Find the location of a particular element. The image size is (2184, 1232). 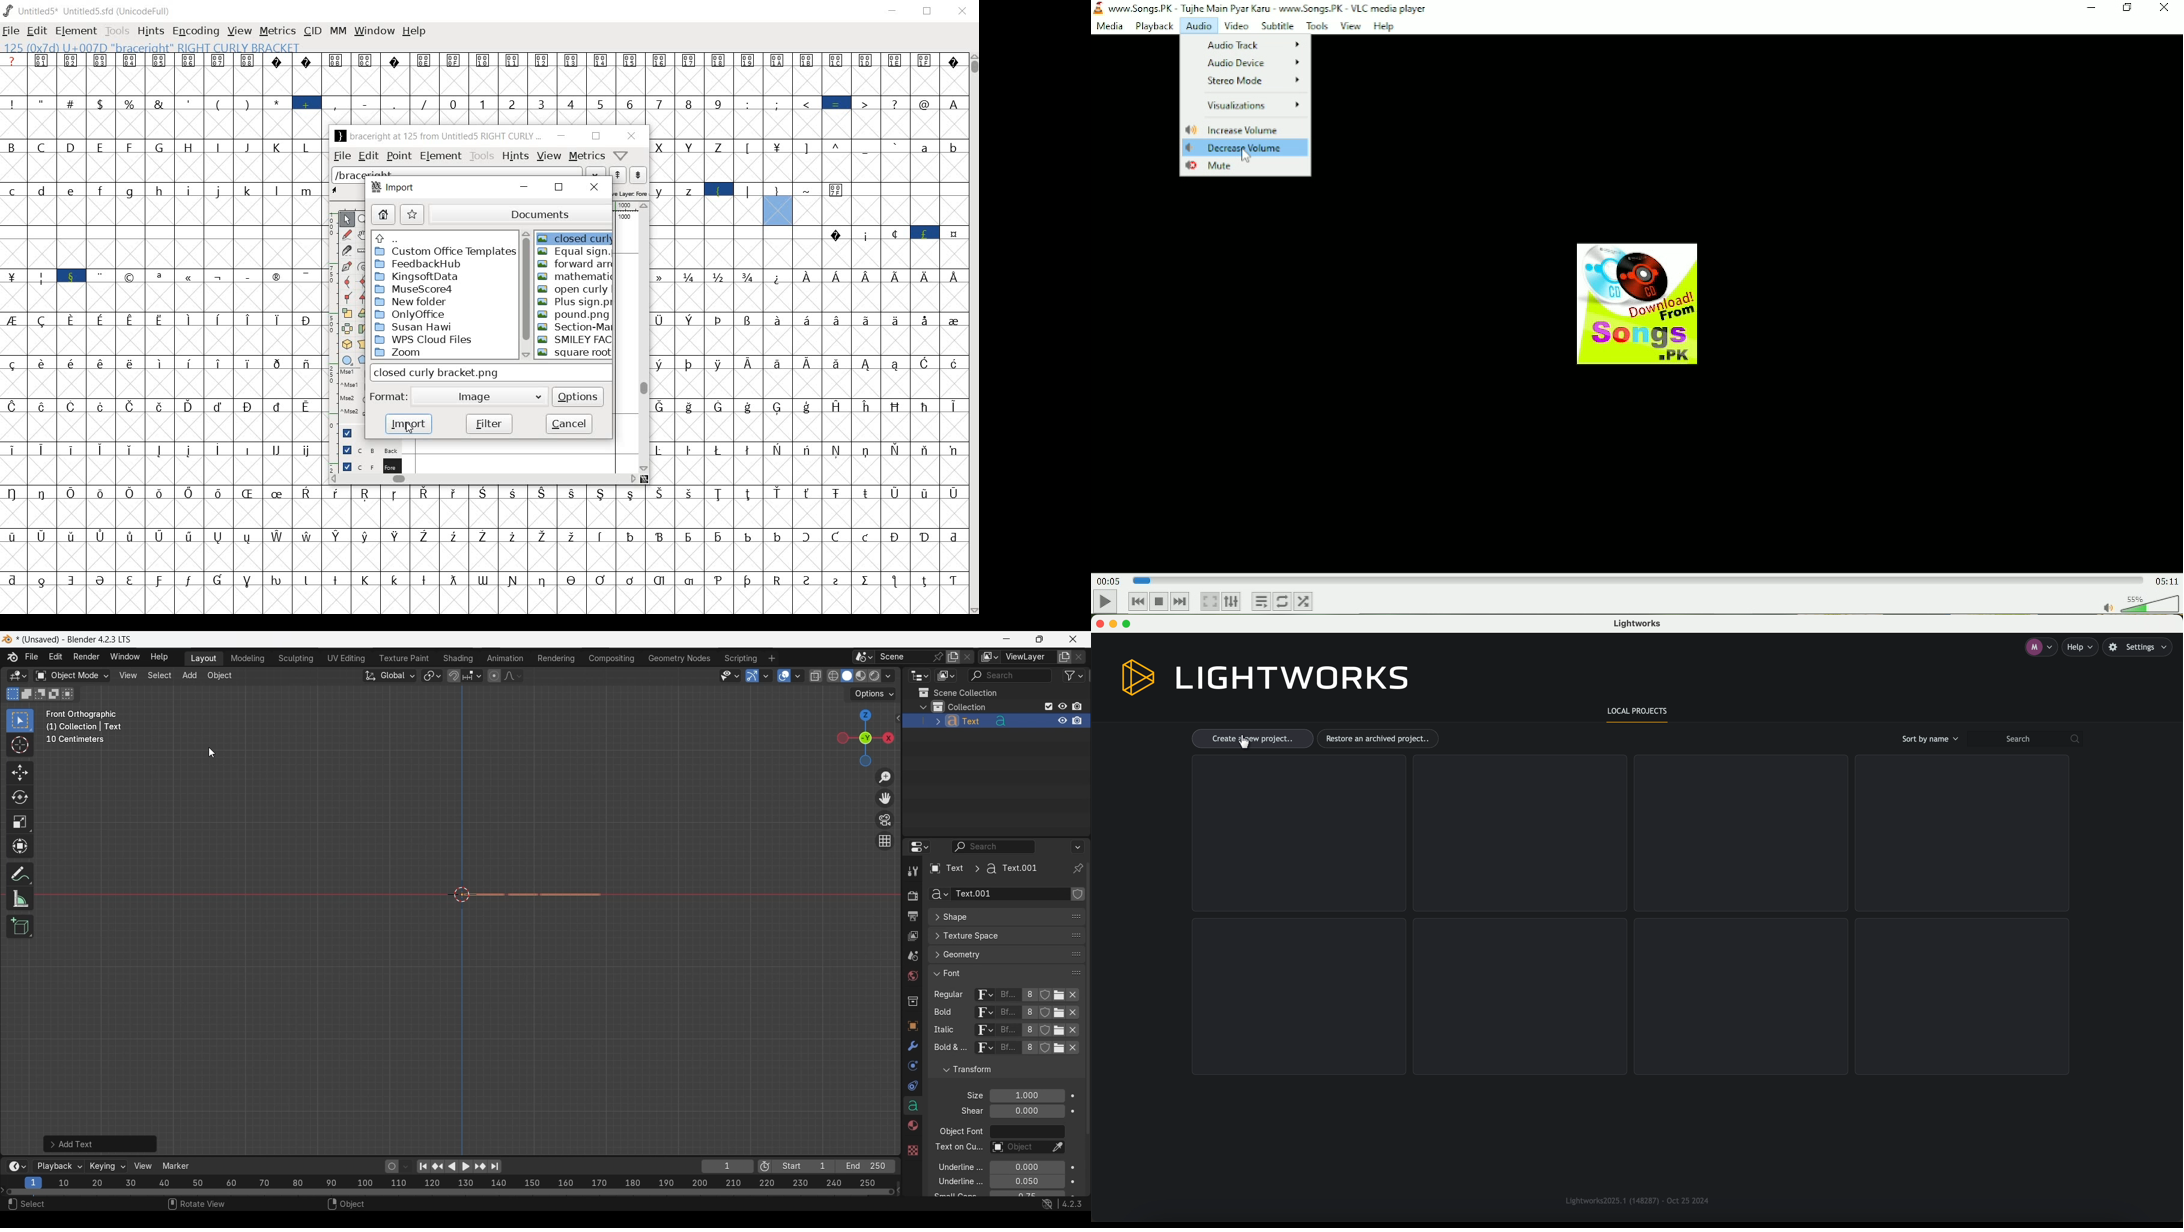

show the next word on the list is located at coordinates (616, 175).